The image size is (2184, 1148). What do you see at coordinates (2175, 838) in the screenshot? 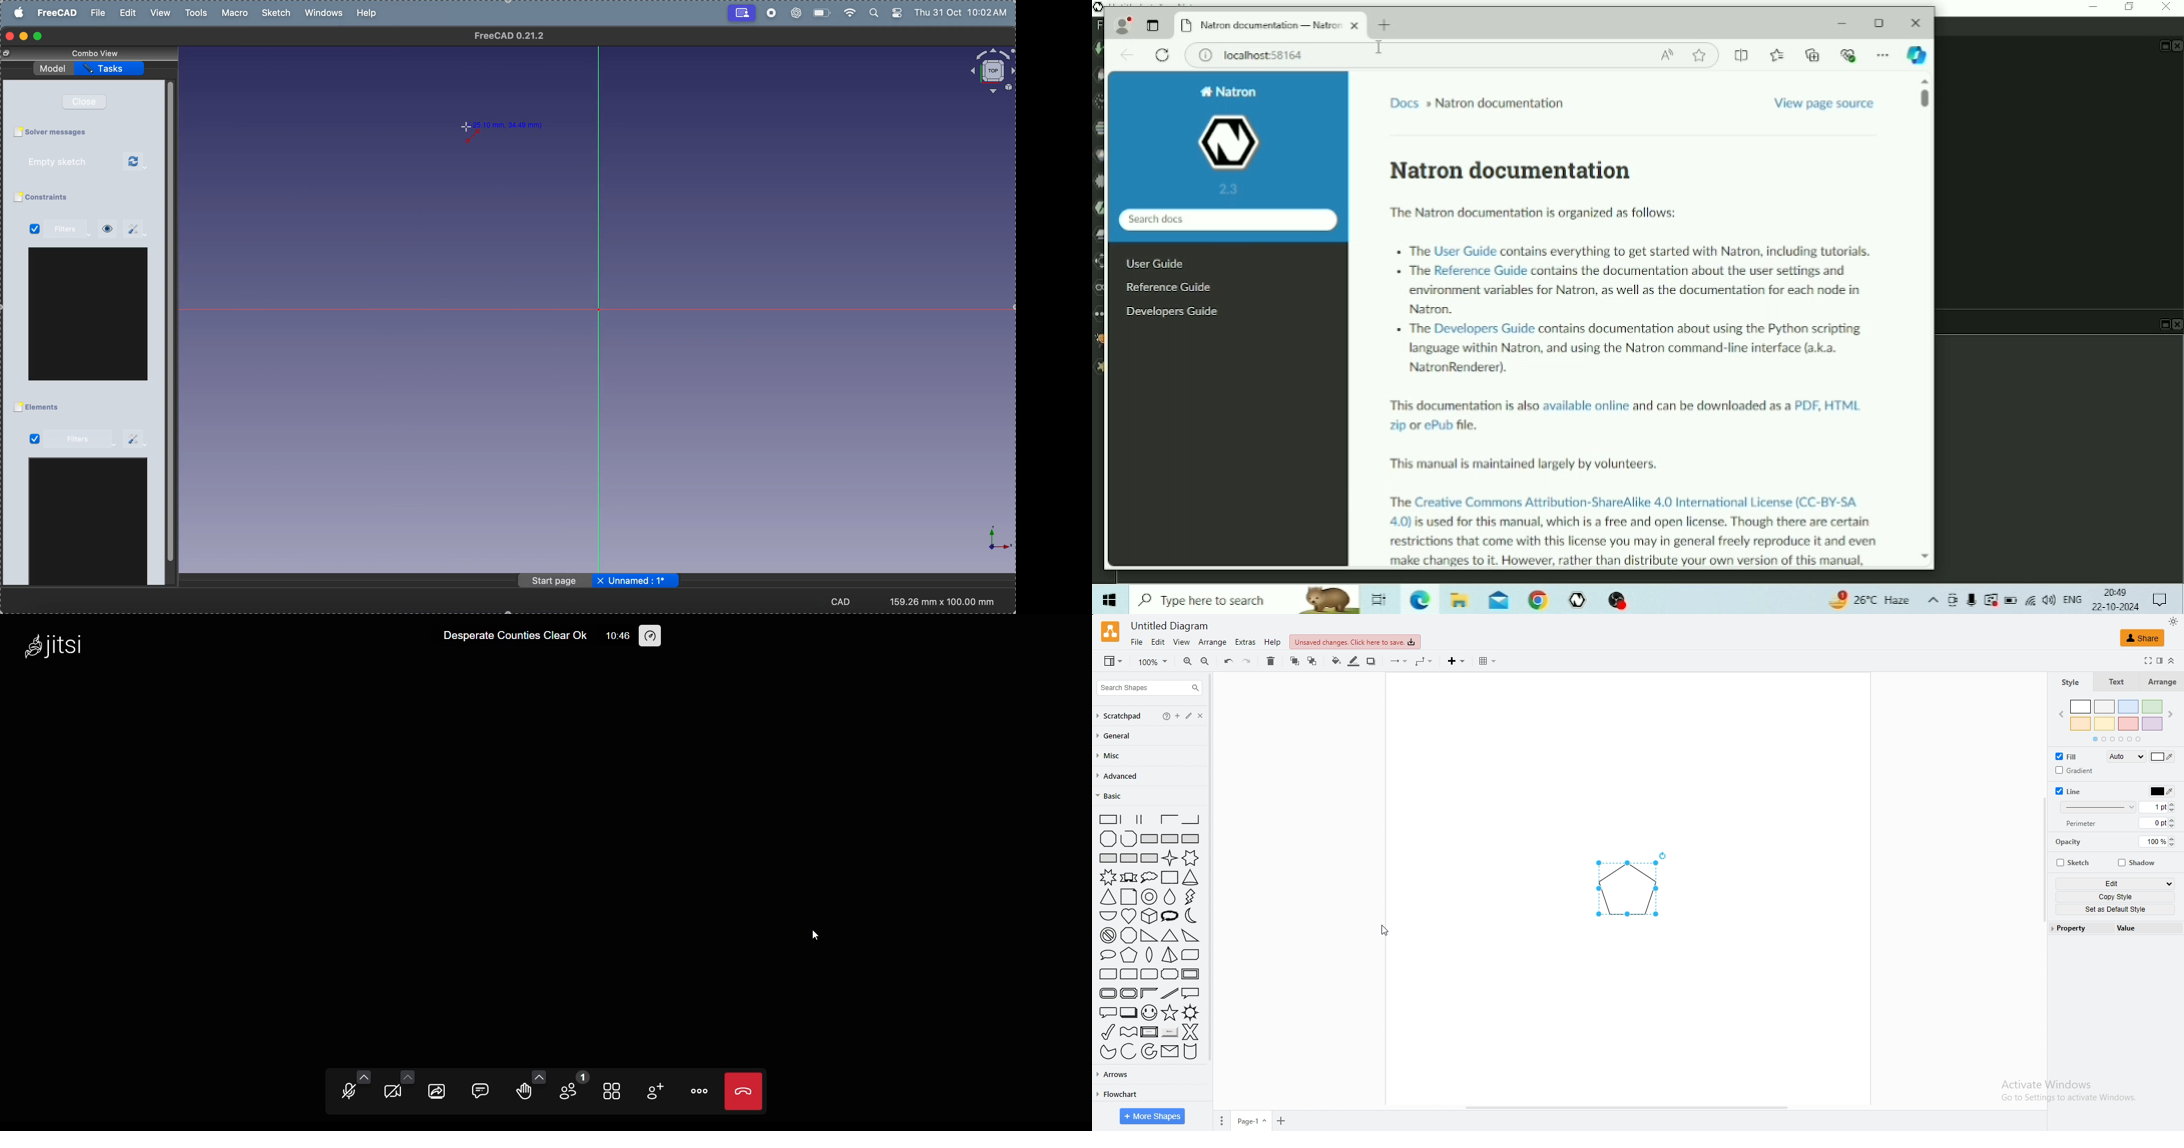
I see `increase opacity` at bounding box center [2175, 838].